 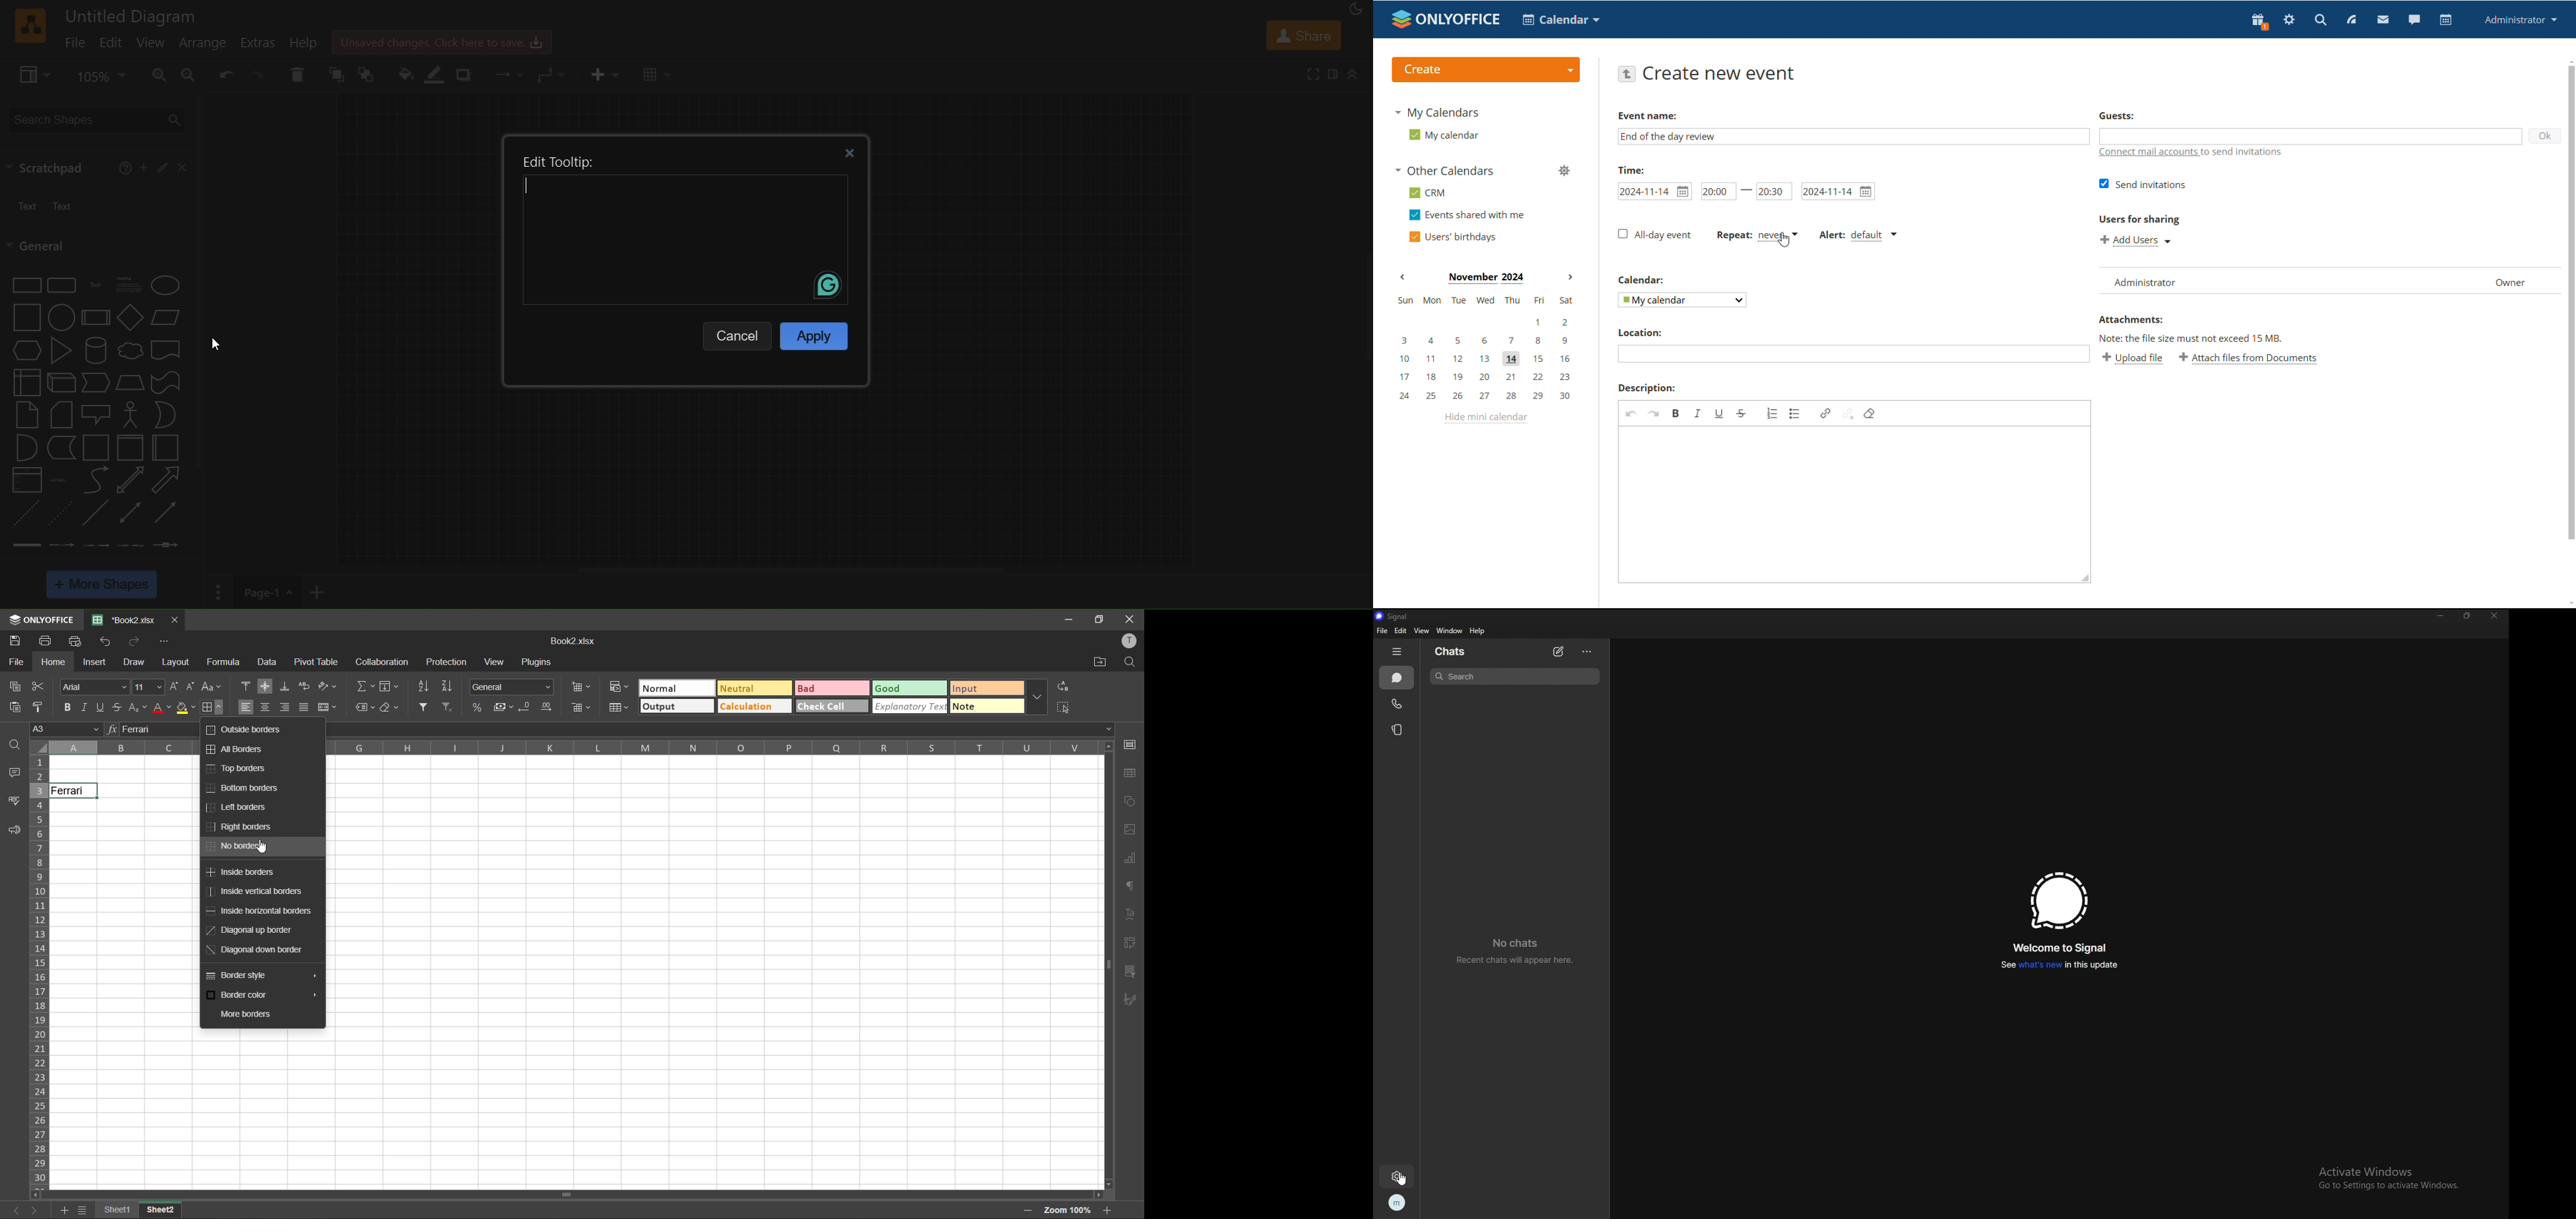 What do you see at coordinates (1131, 887) in the screenshot?
I see `paragraph` at bounding box center [1131, 887].